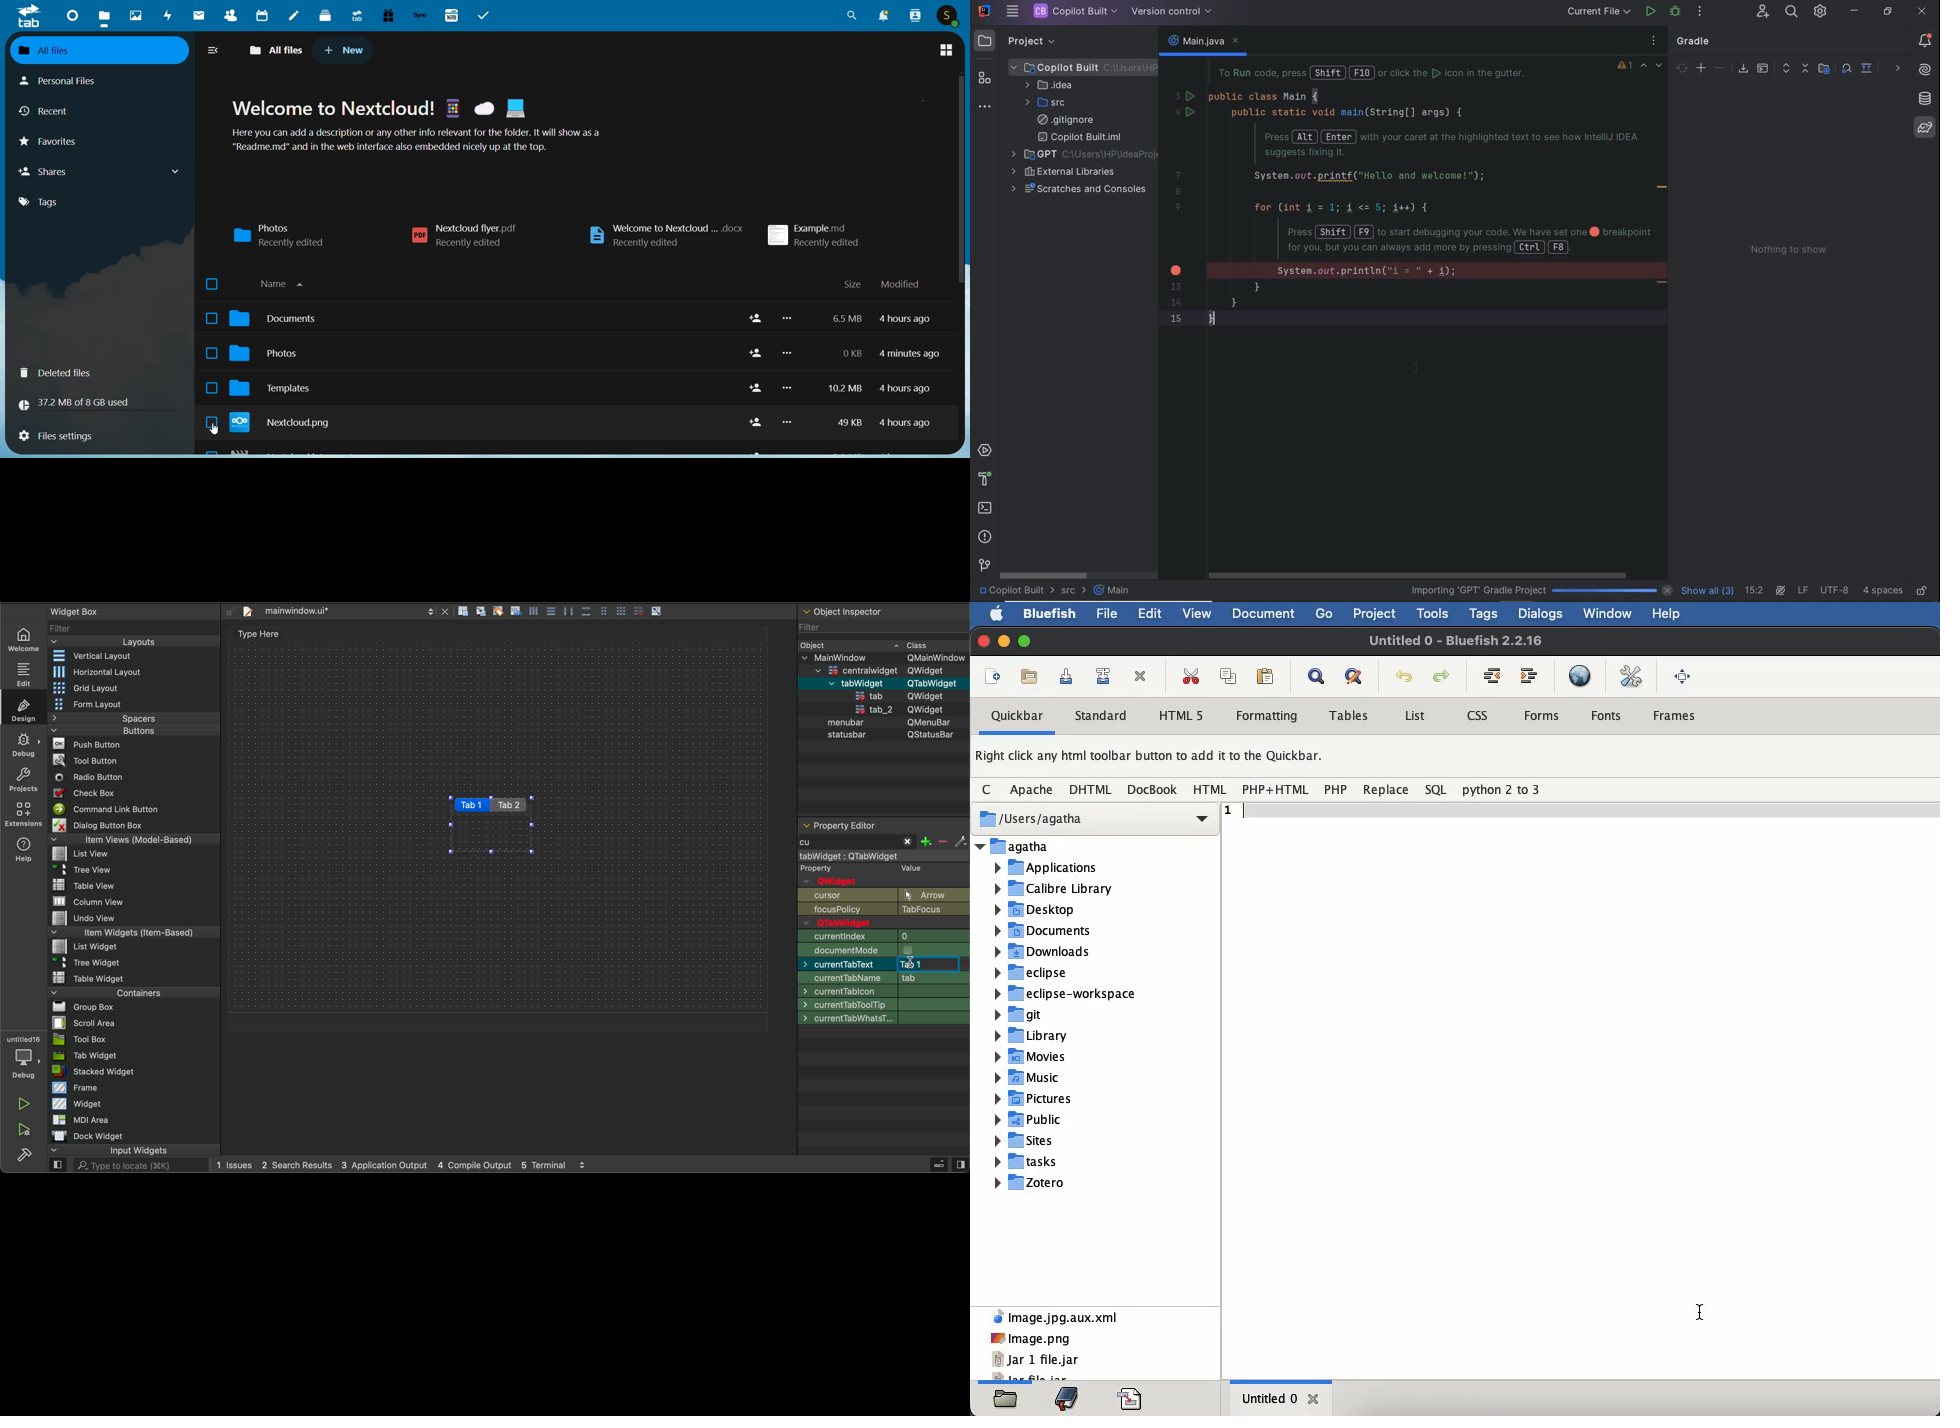  I want to click on Cursor, so click(1700, 1312).